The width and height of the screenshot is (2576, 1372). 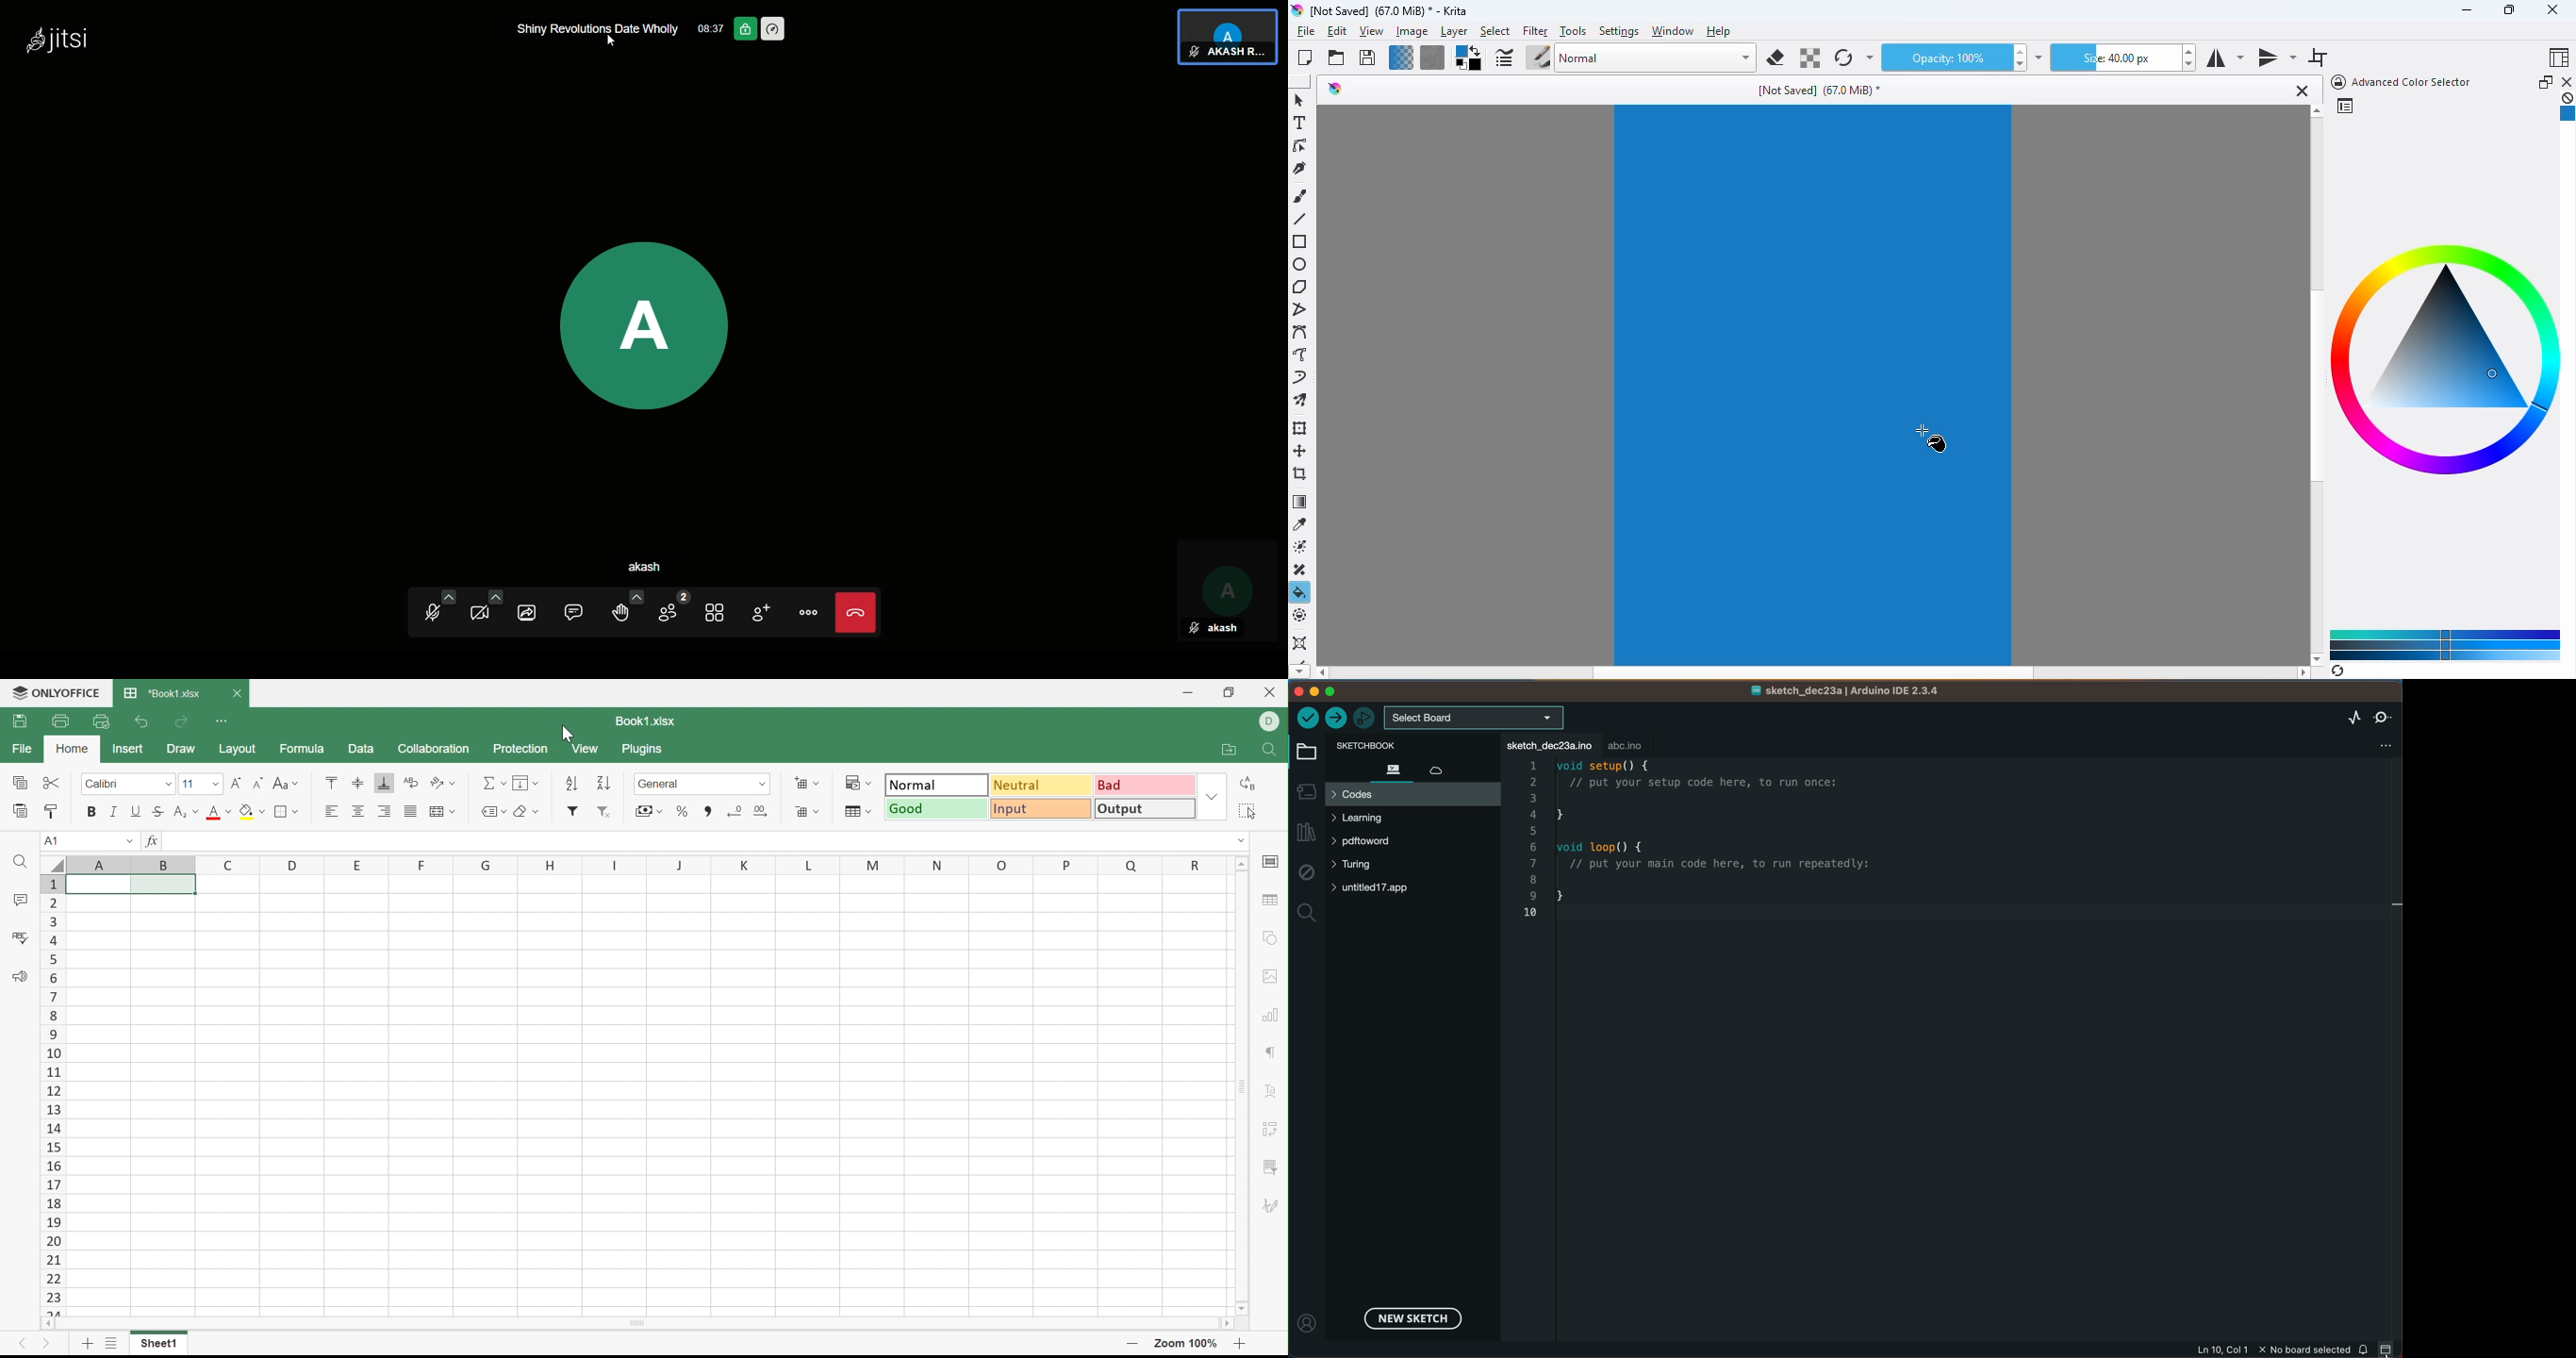 I want to click on Book1.xlsx, so click(x=645, y=722).